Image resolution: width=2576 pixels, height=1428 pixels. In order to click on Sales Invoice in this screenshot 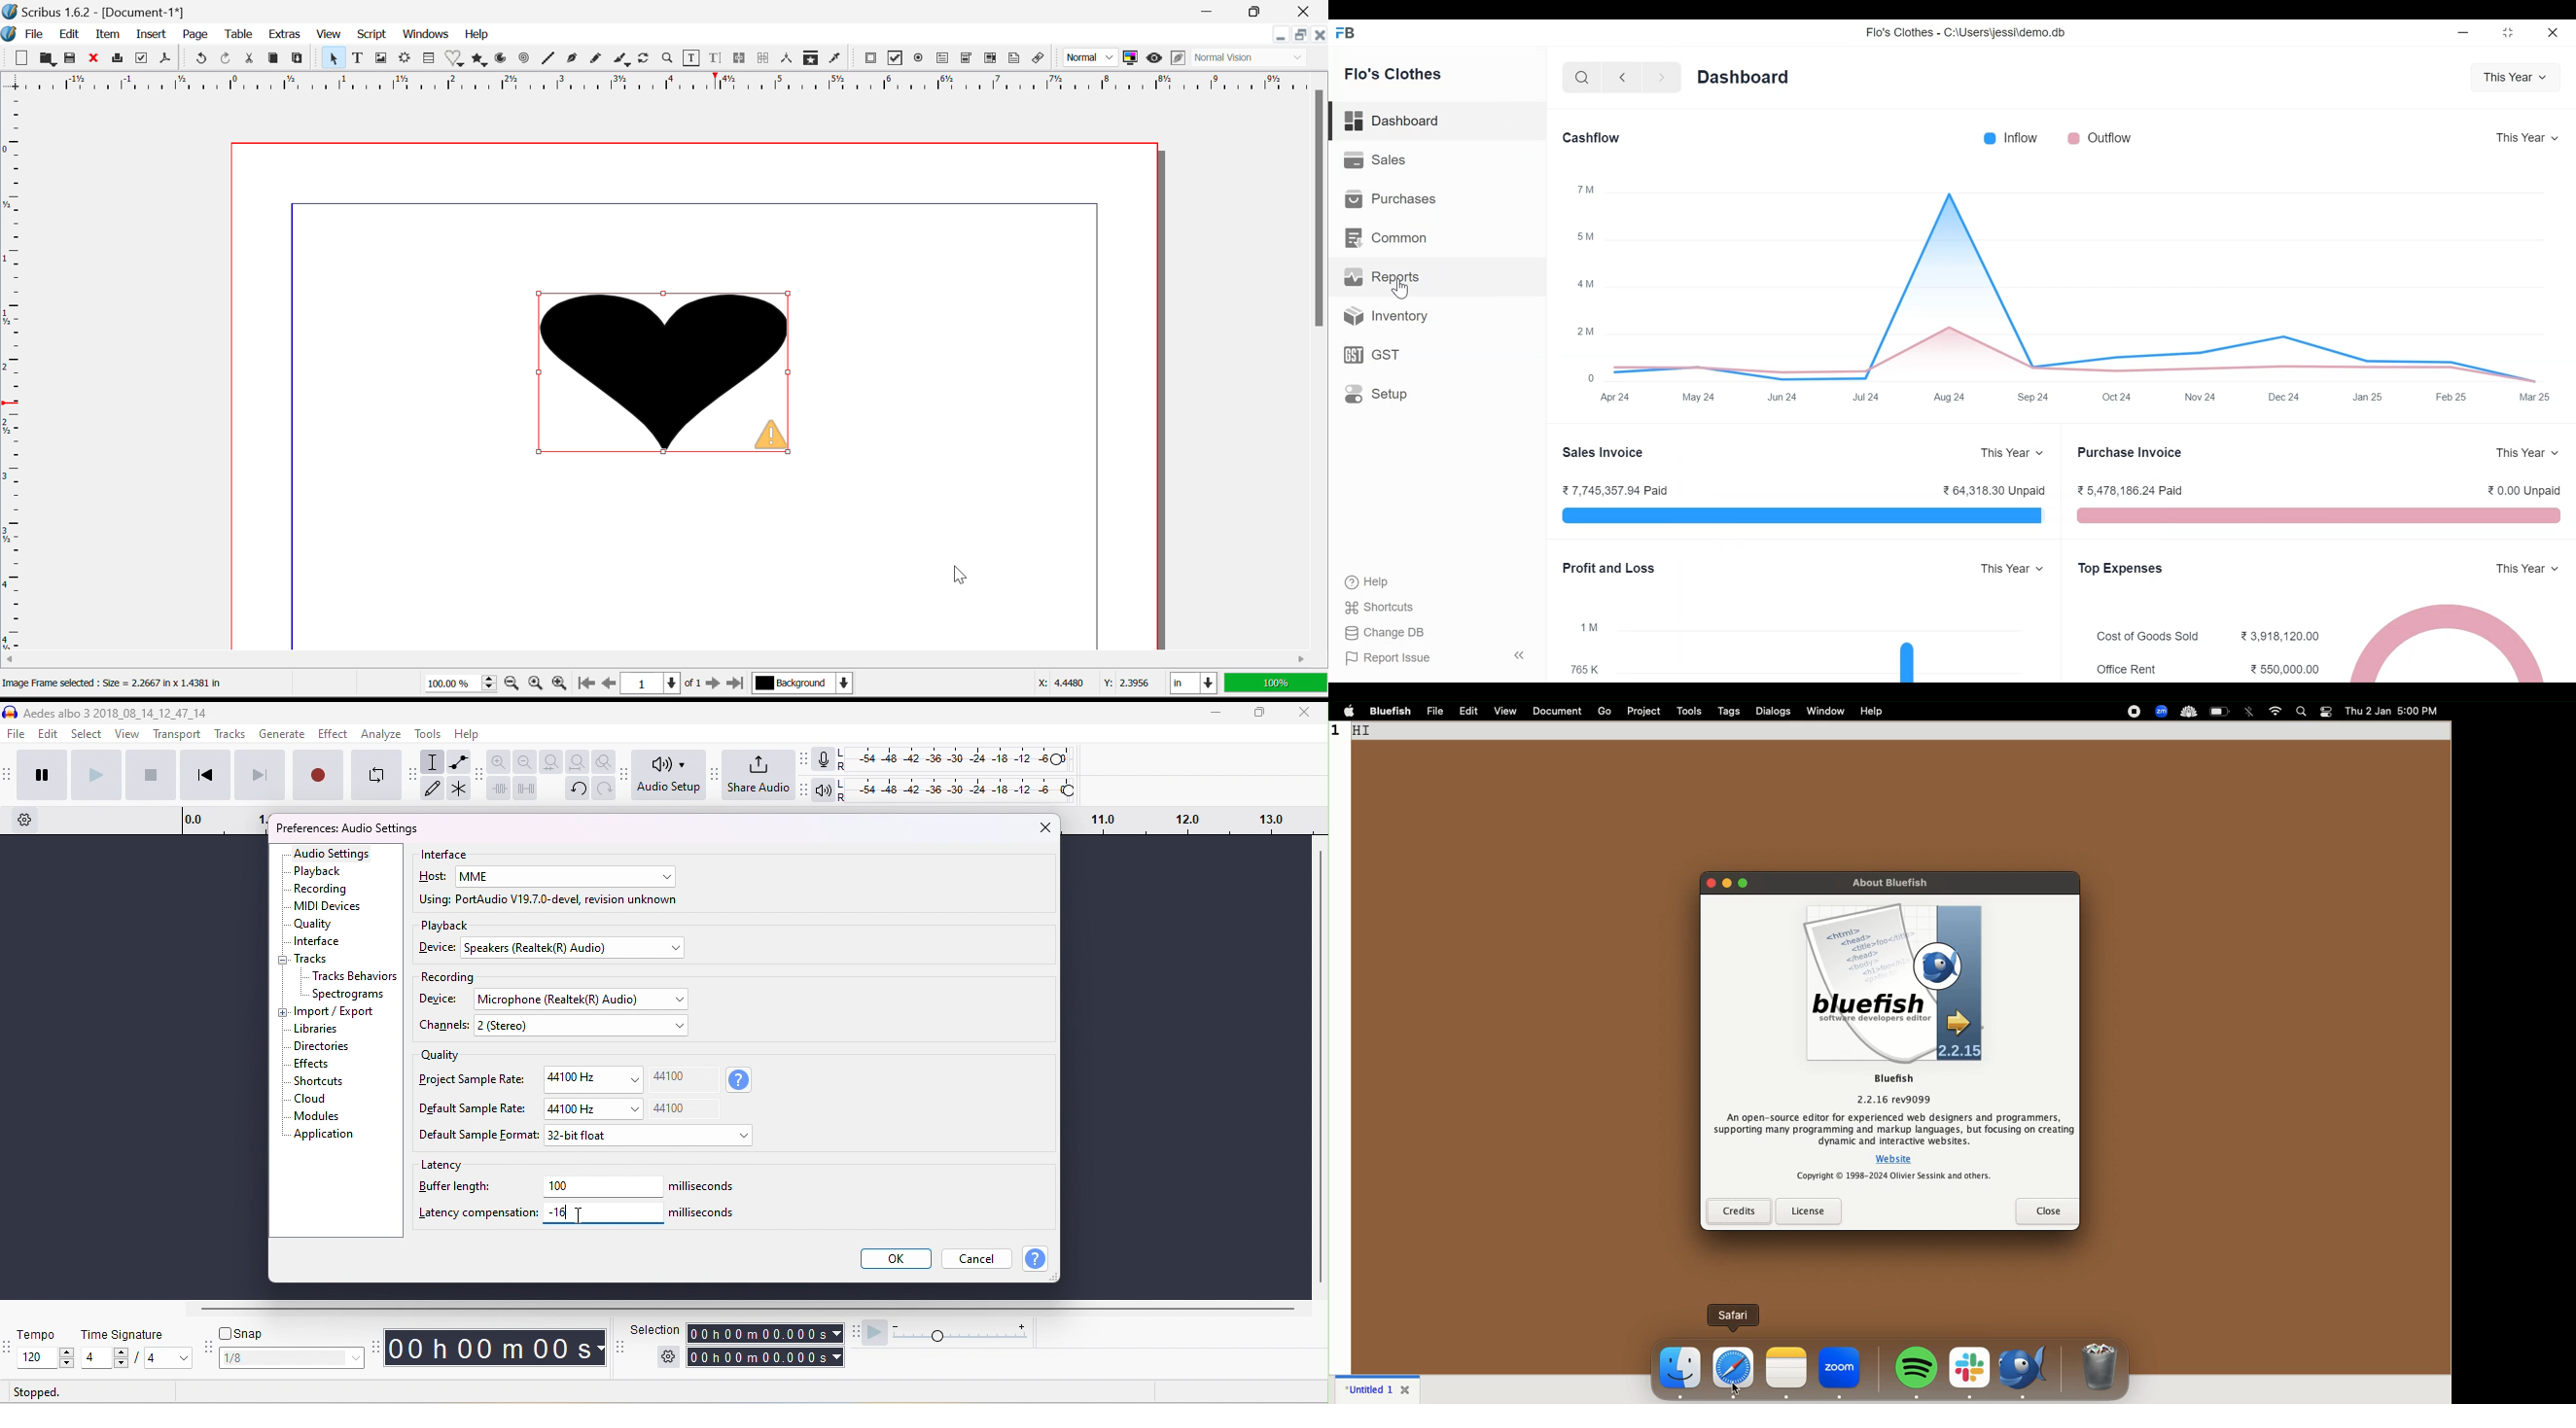, I will do `click(1603, 453)`.